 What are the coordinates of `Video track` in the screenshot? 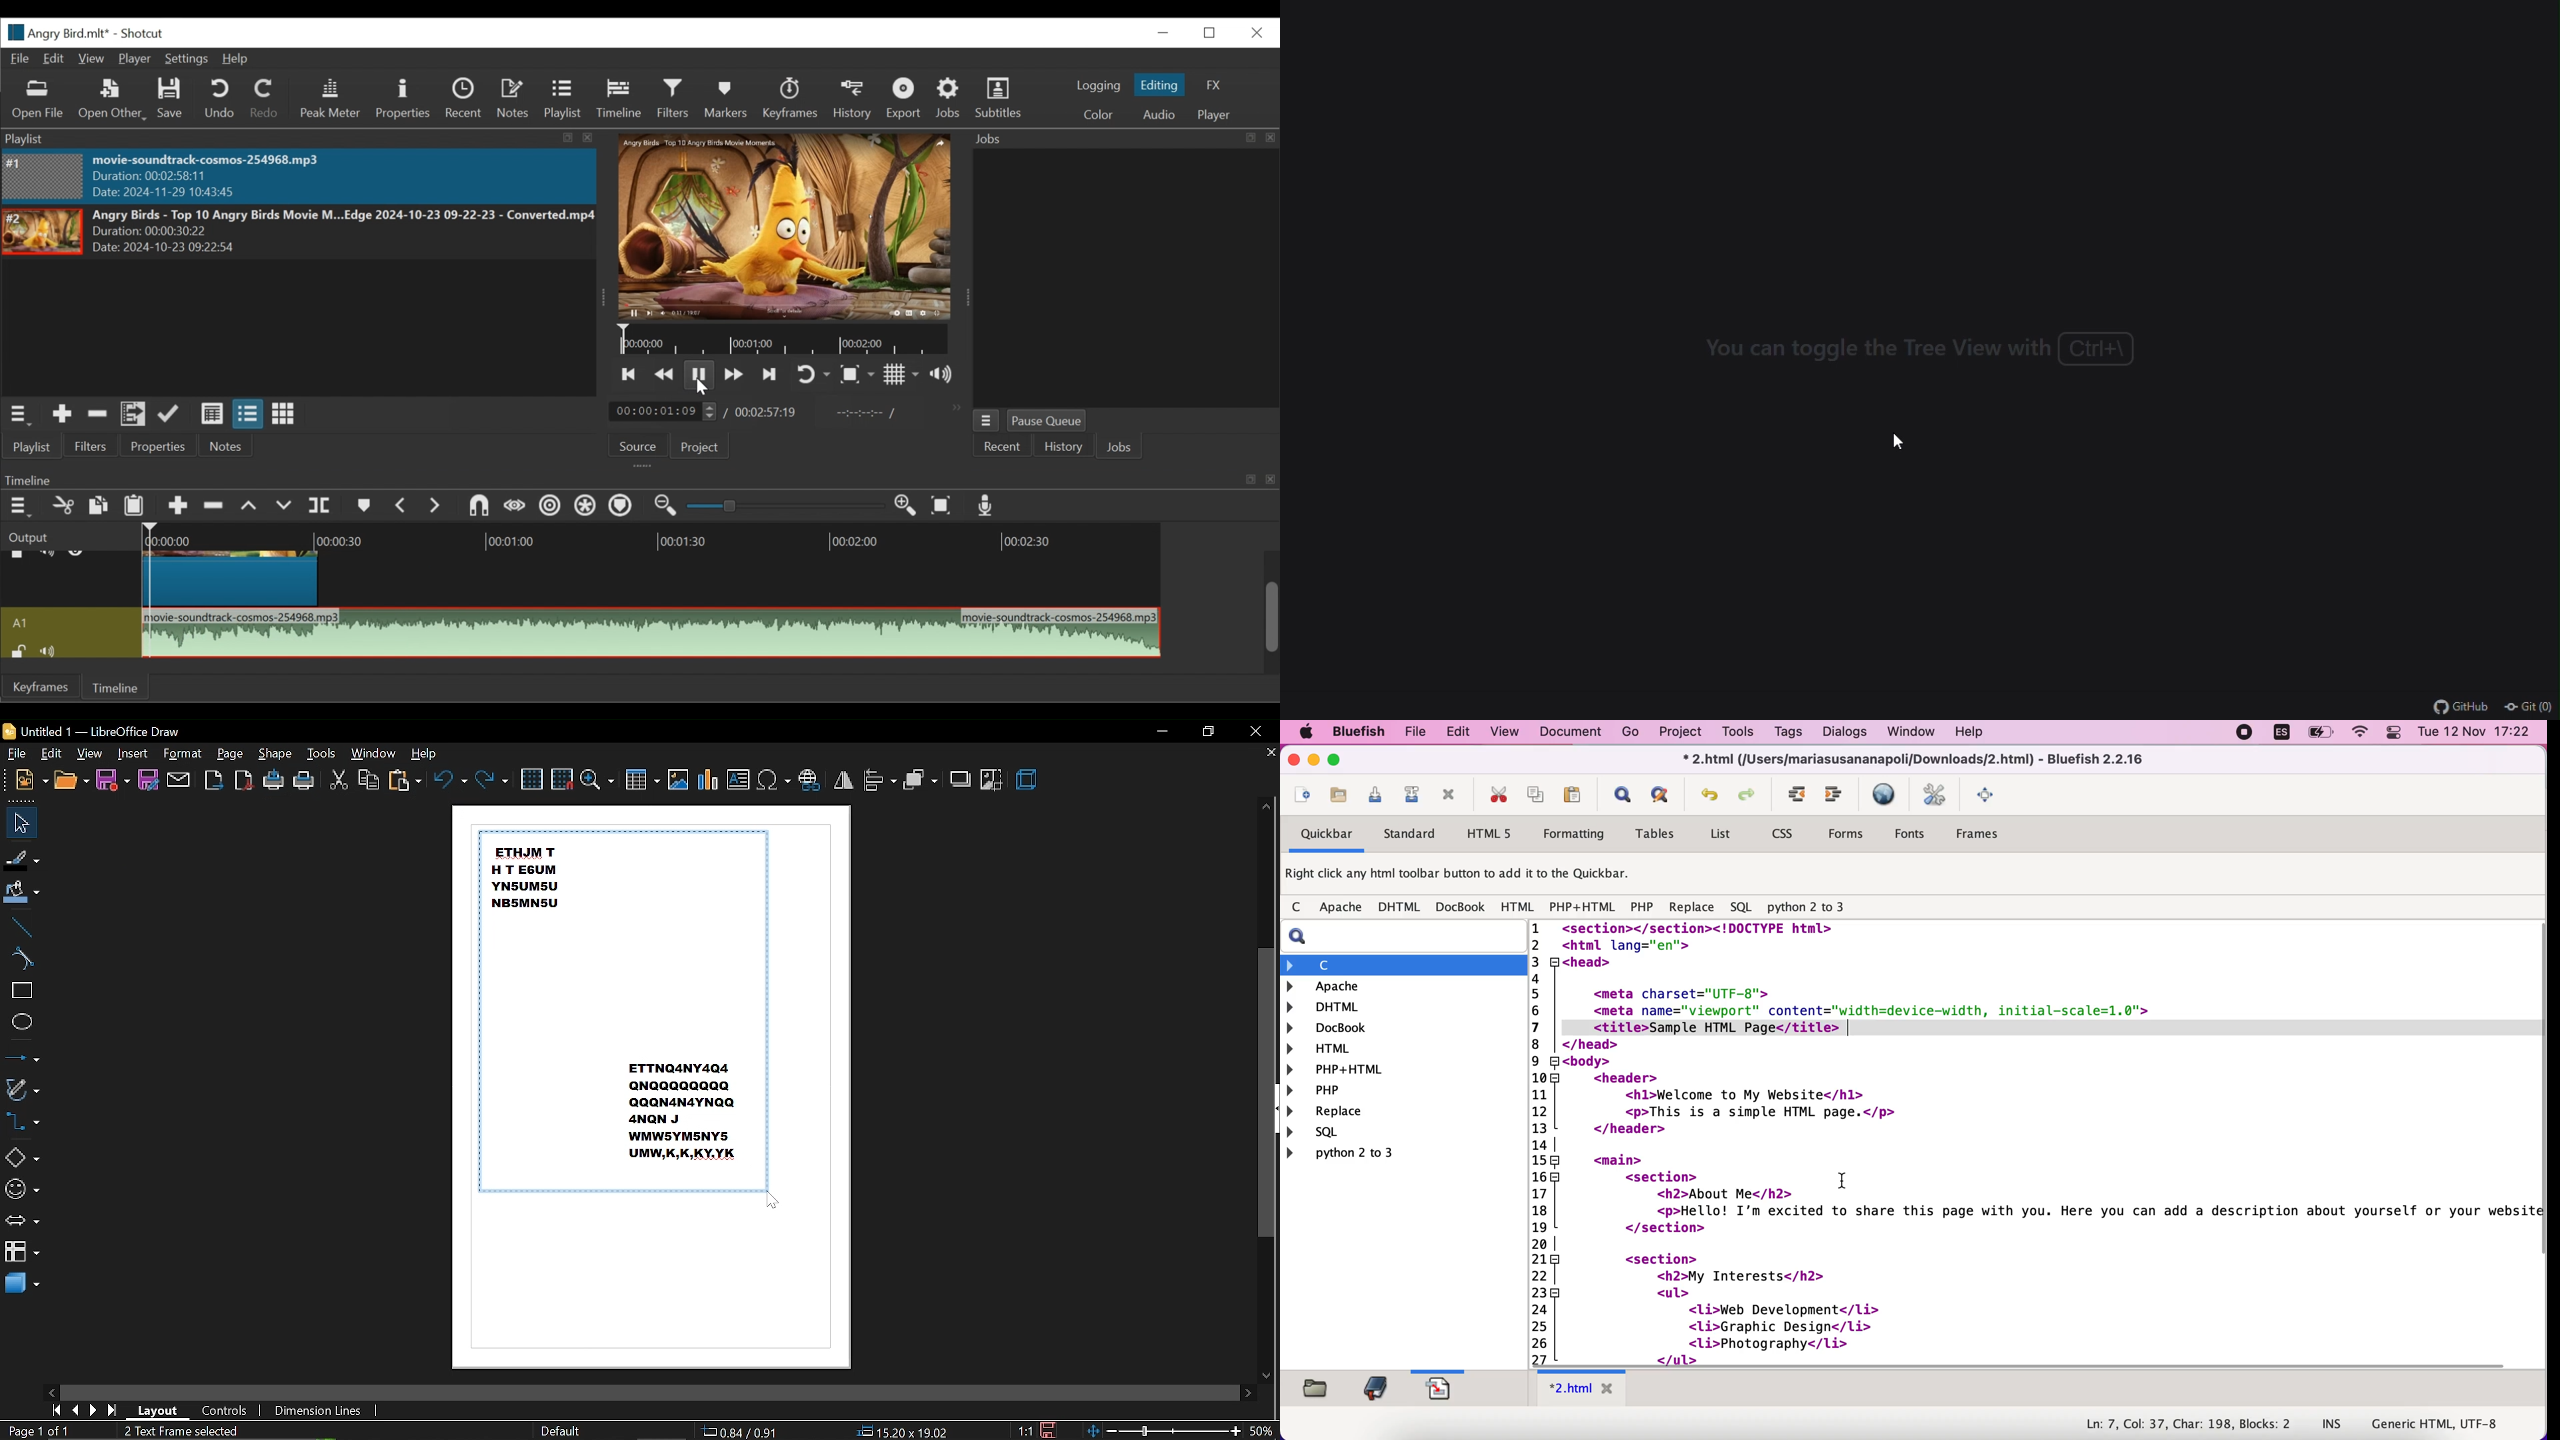 It's located at (71, 579).